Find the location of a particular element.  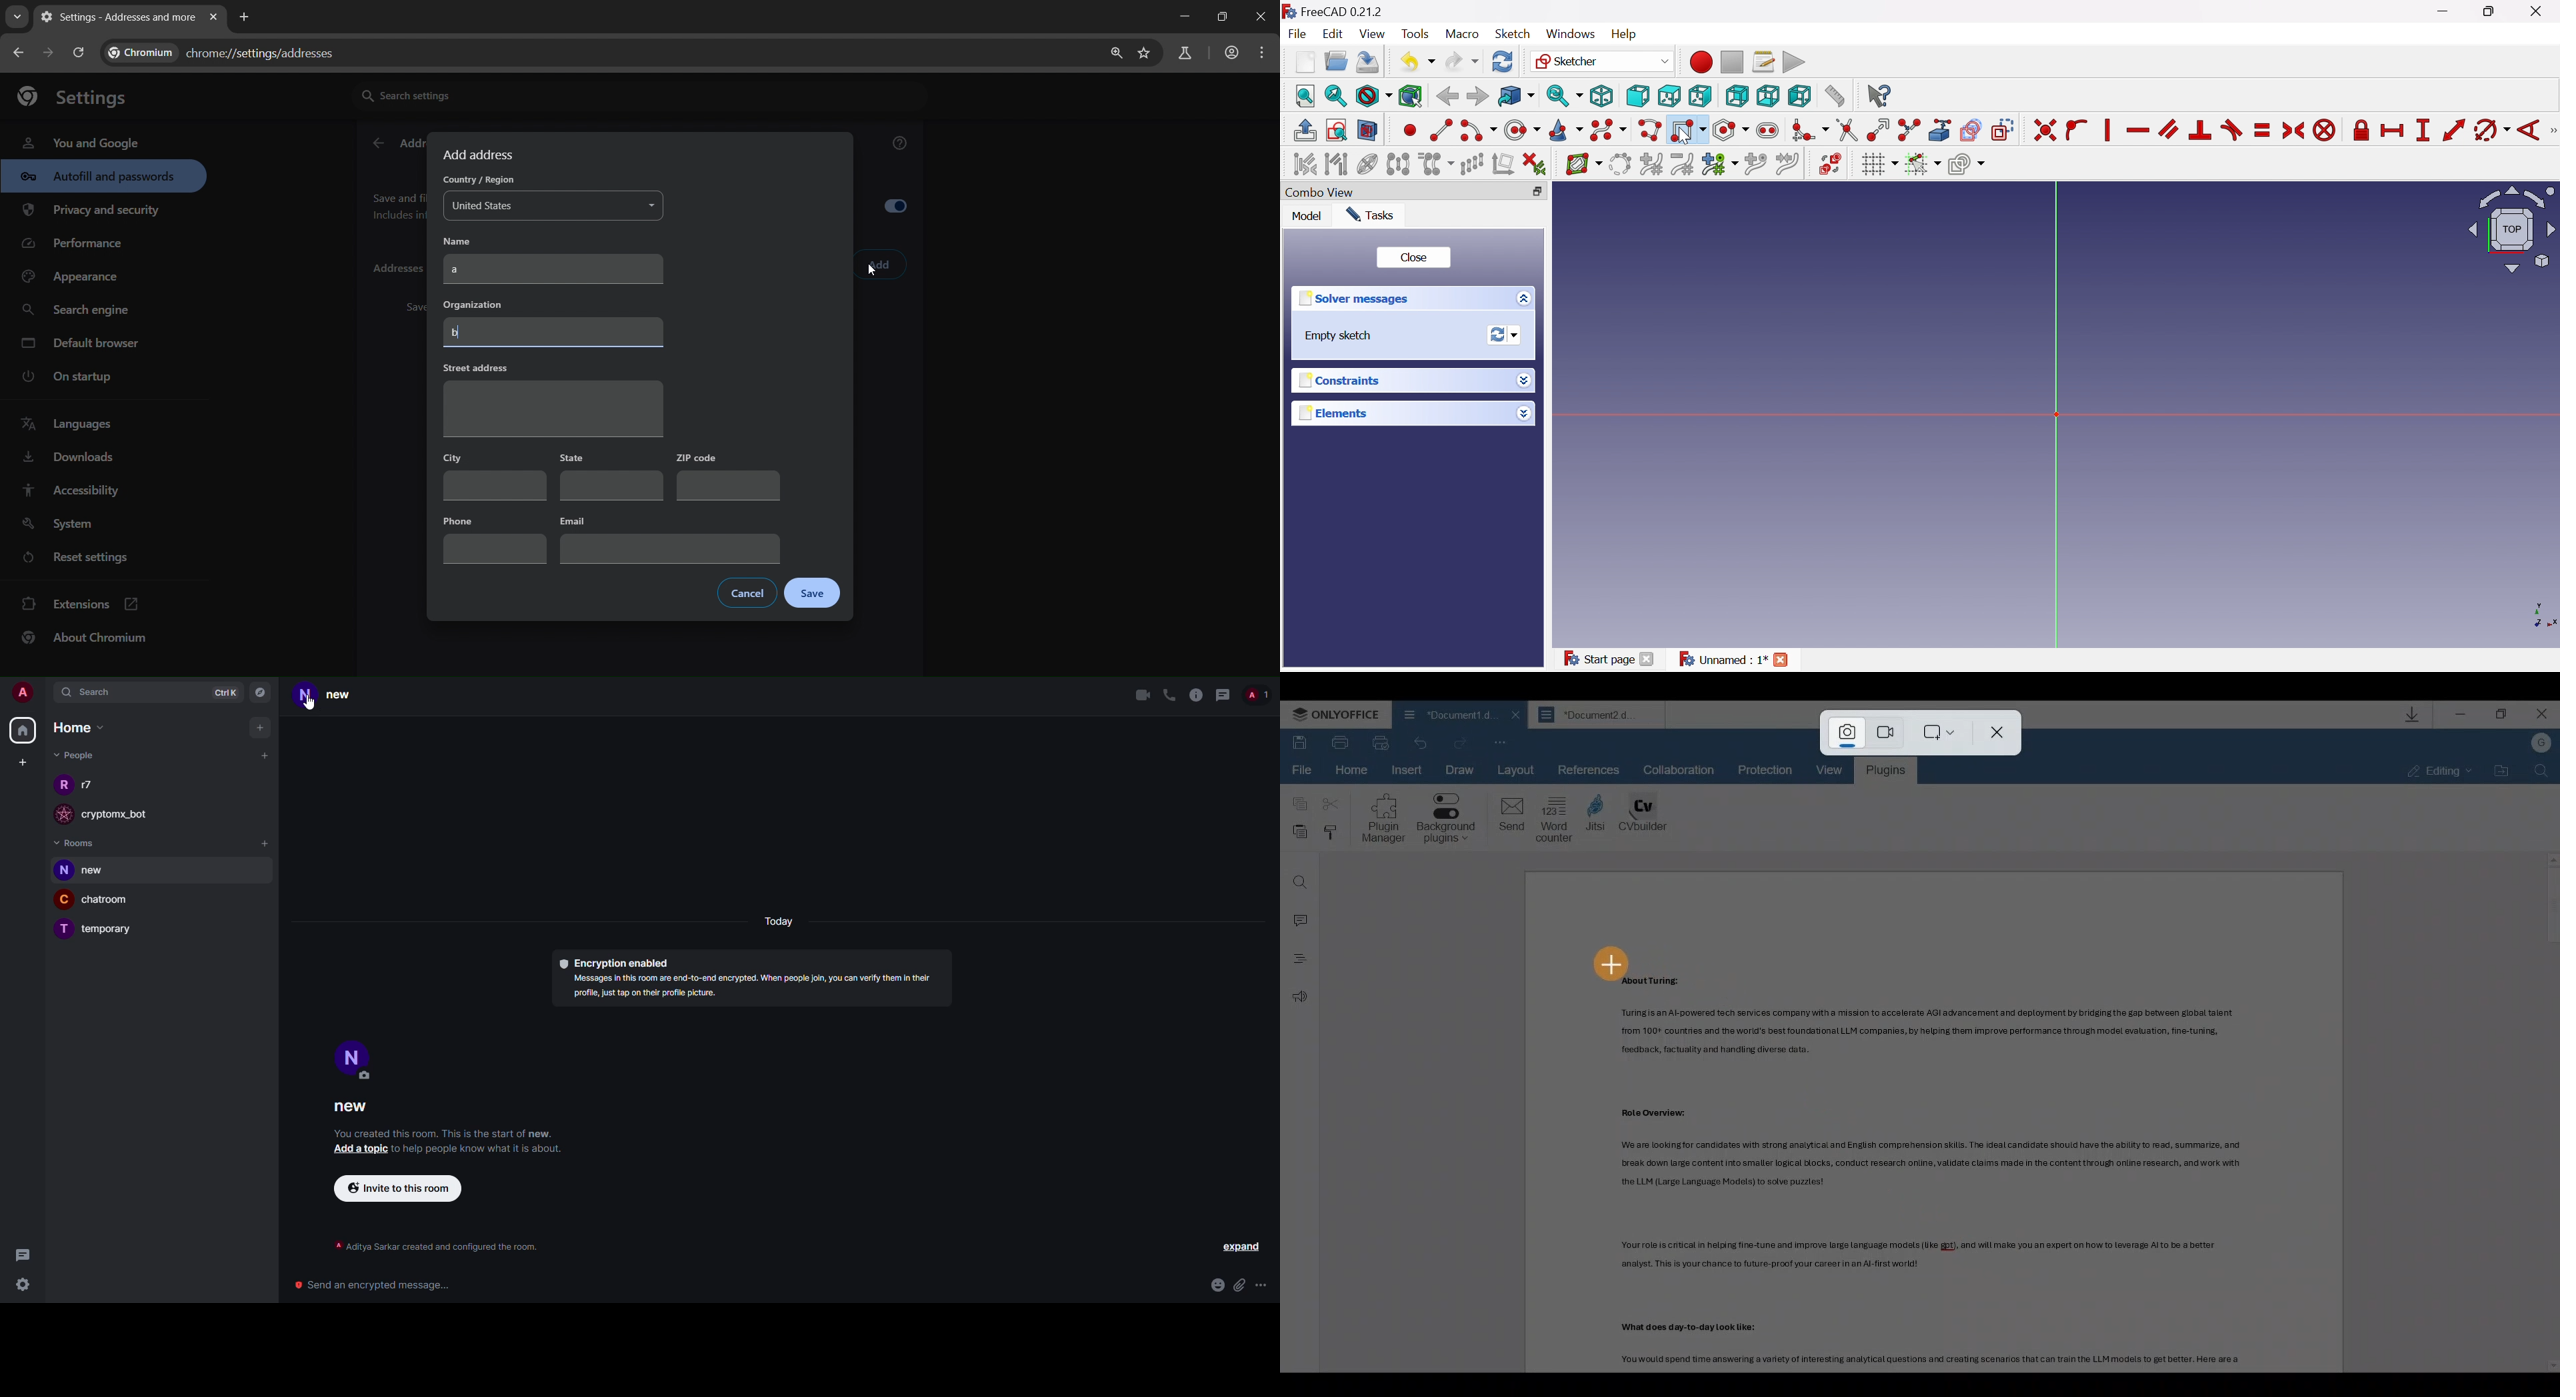

Constrain block is located at coordinates (2325, 131).